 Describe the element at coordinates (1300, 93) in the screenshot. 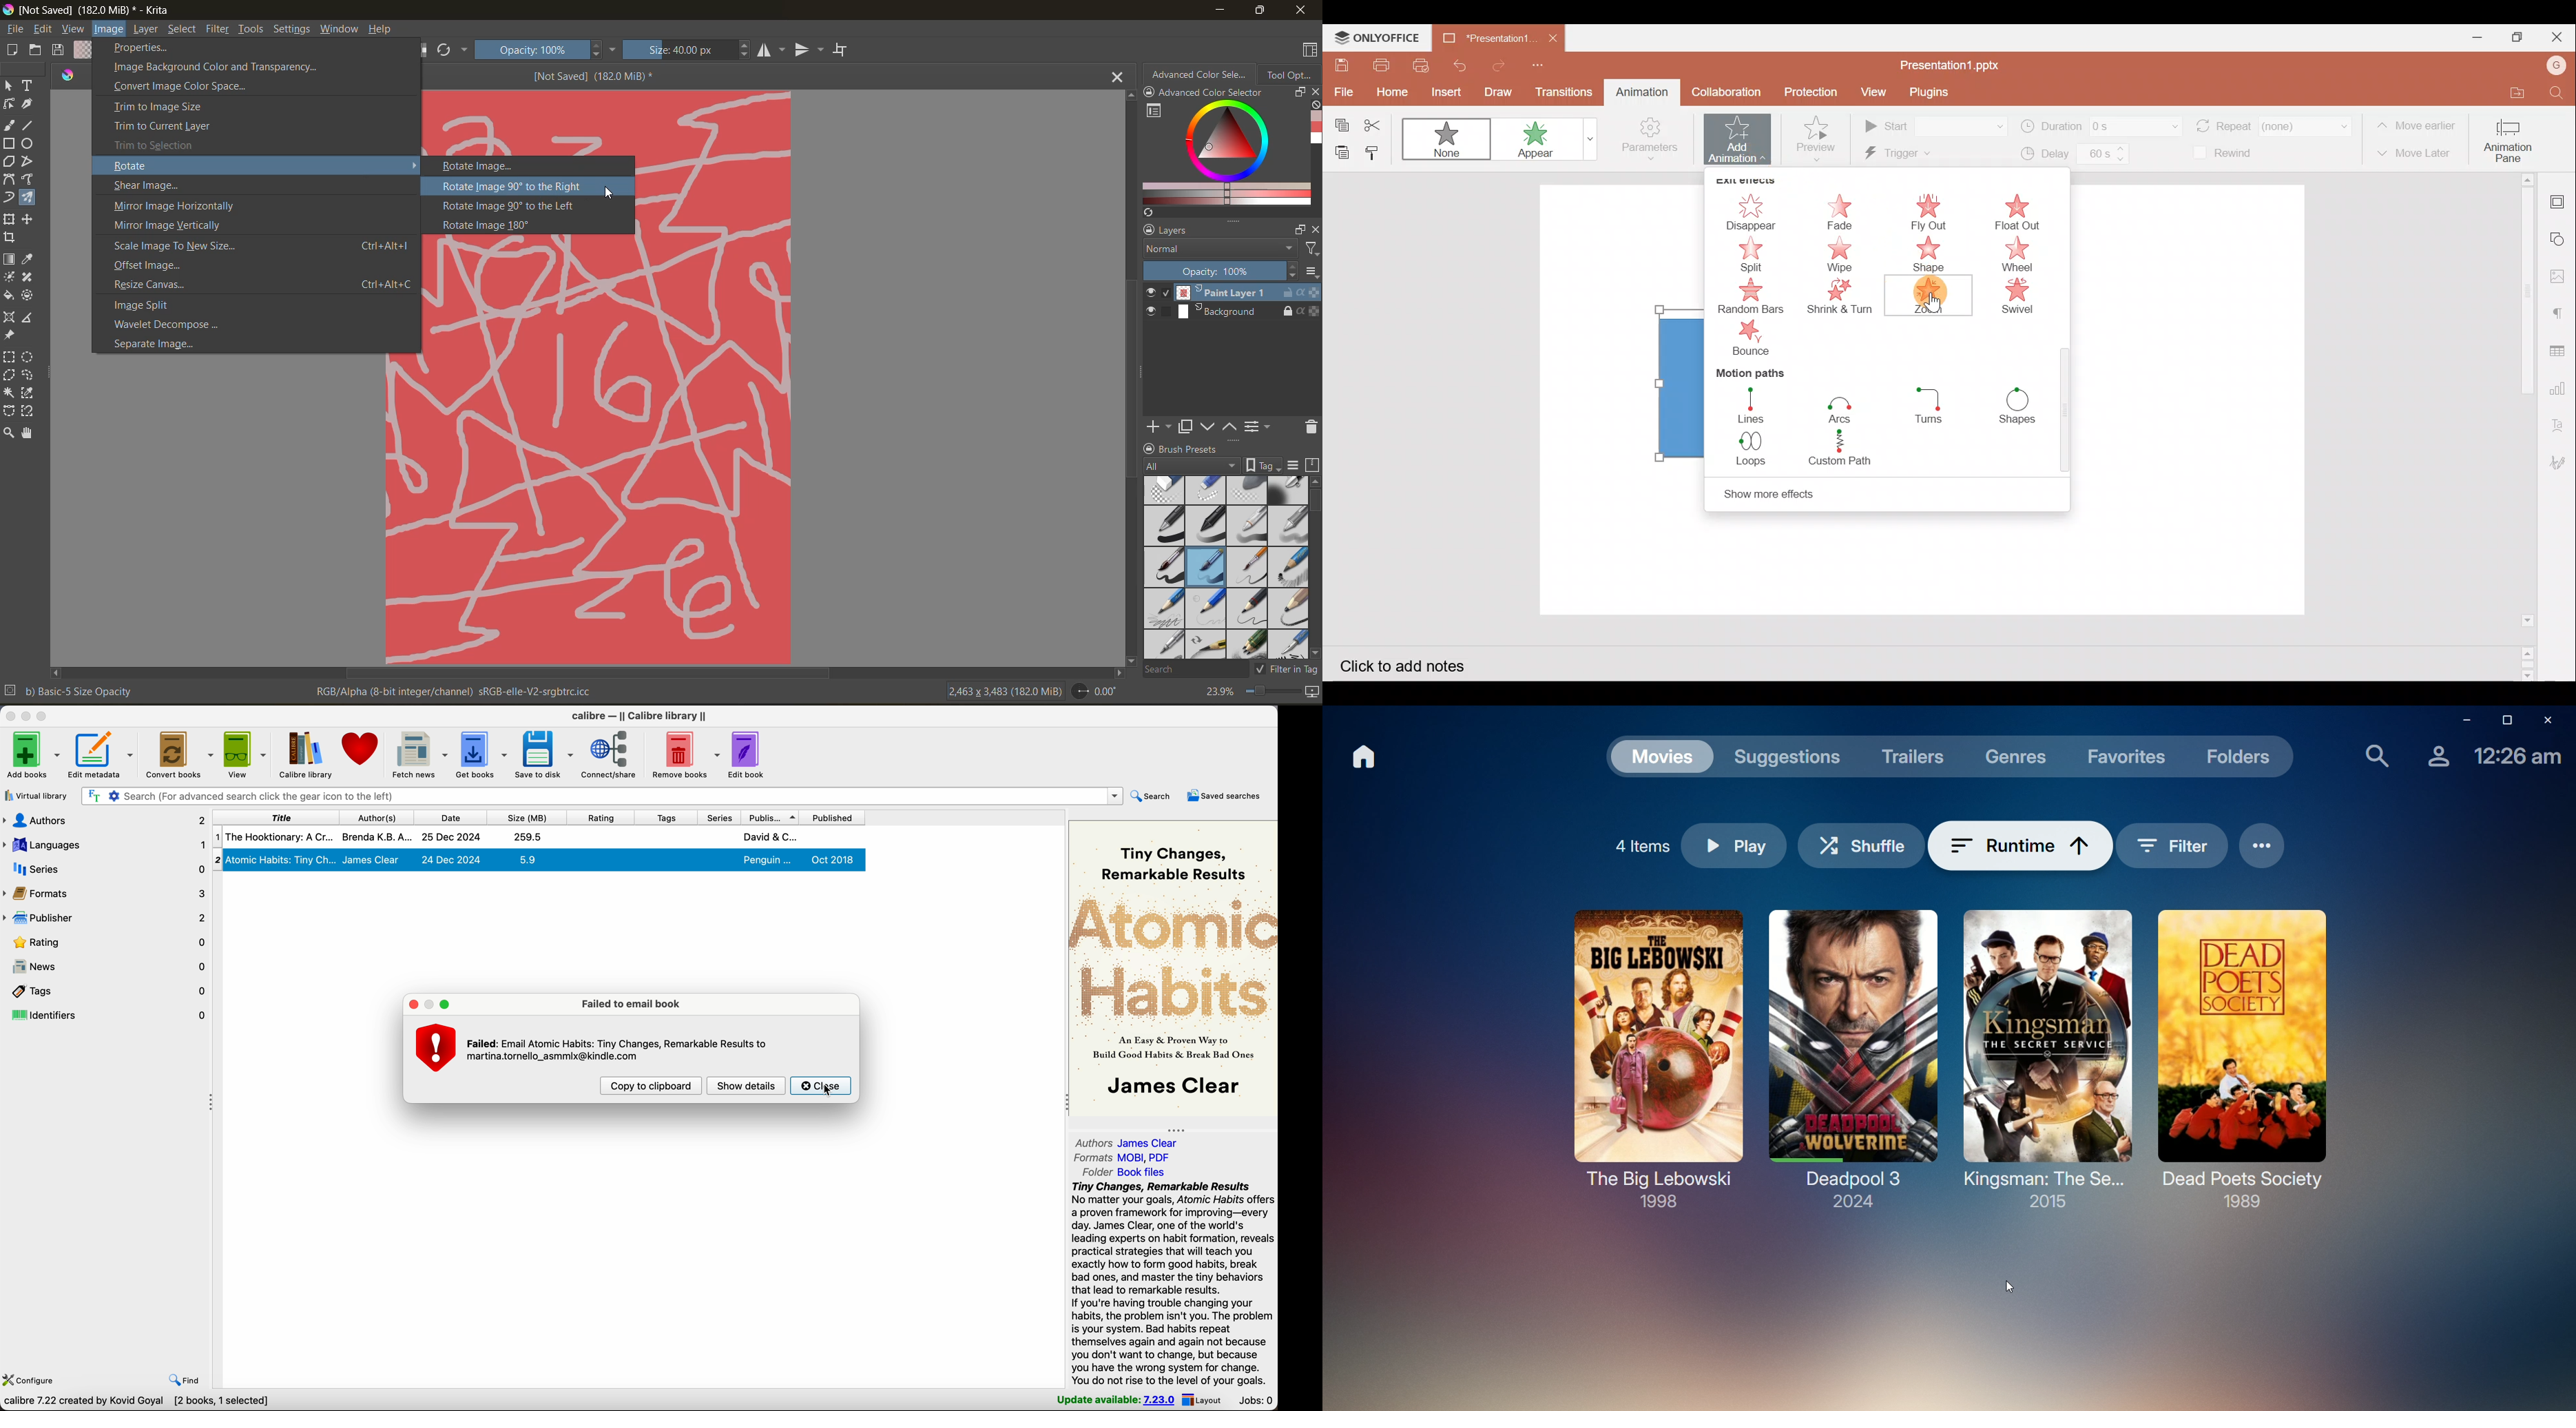

I see `float docker` at that location.